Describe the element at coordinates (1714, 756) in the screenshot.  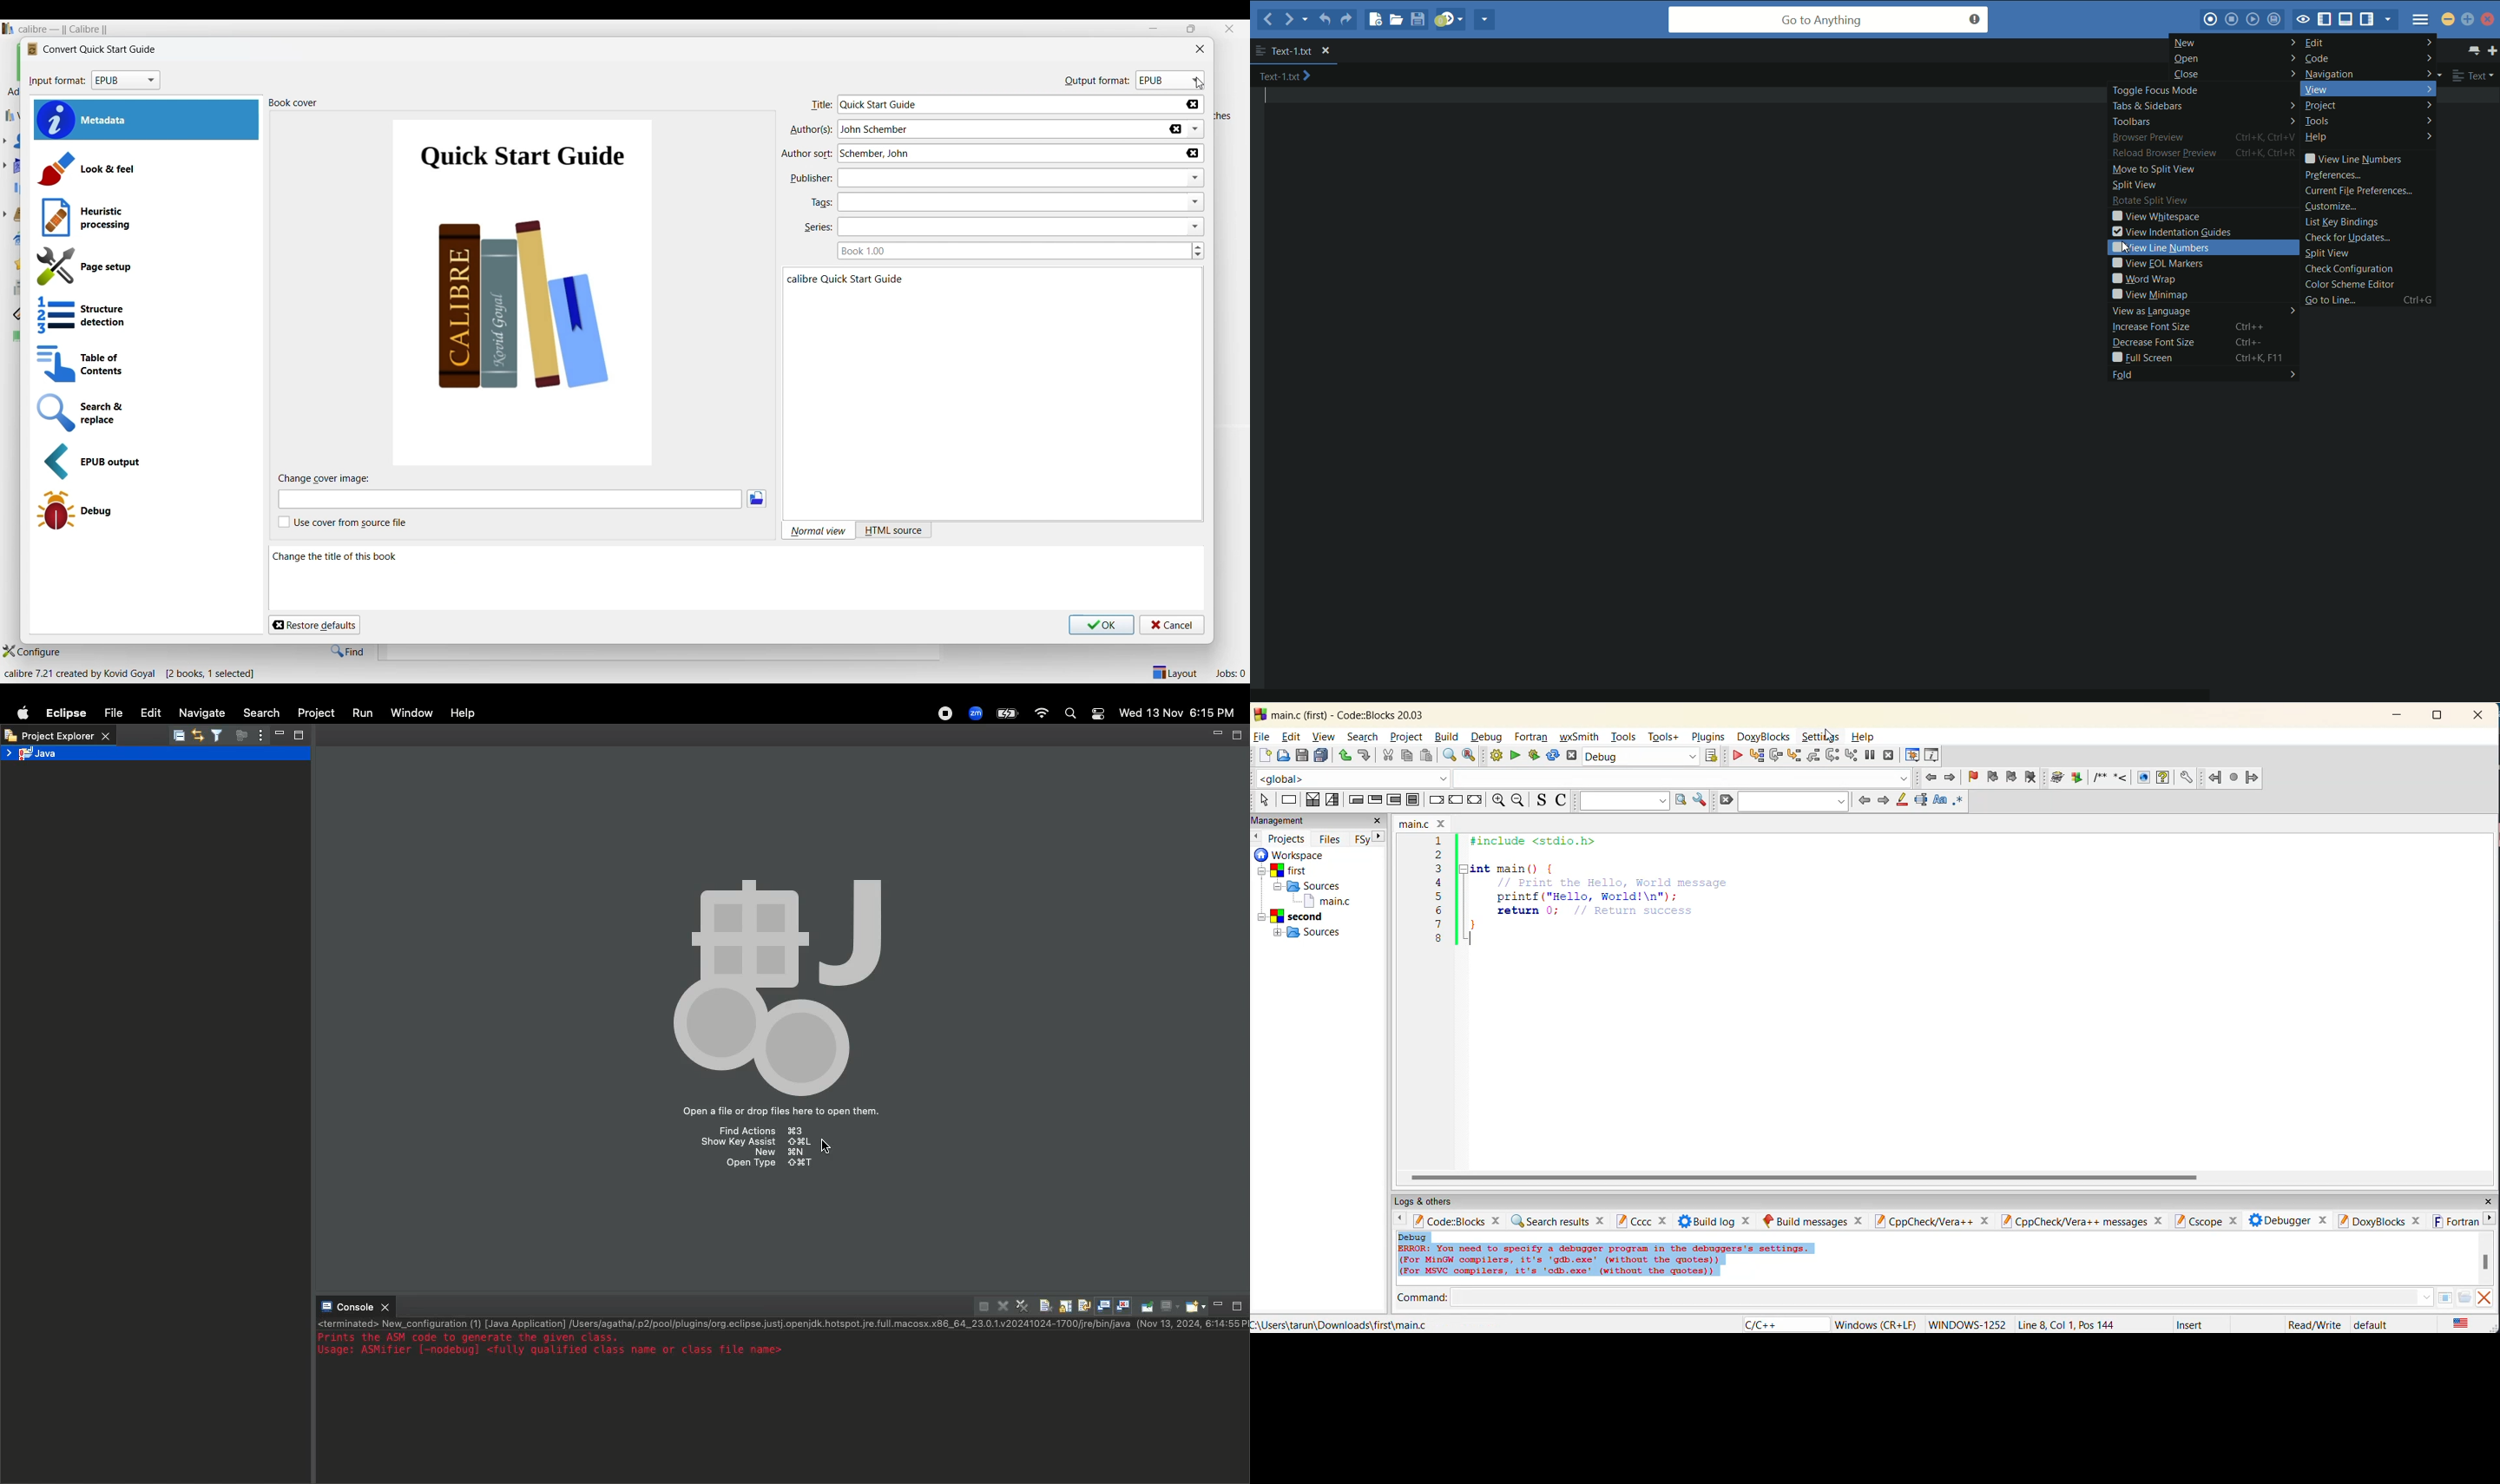
I see `show target select dialog` at that location.